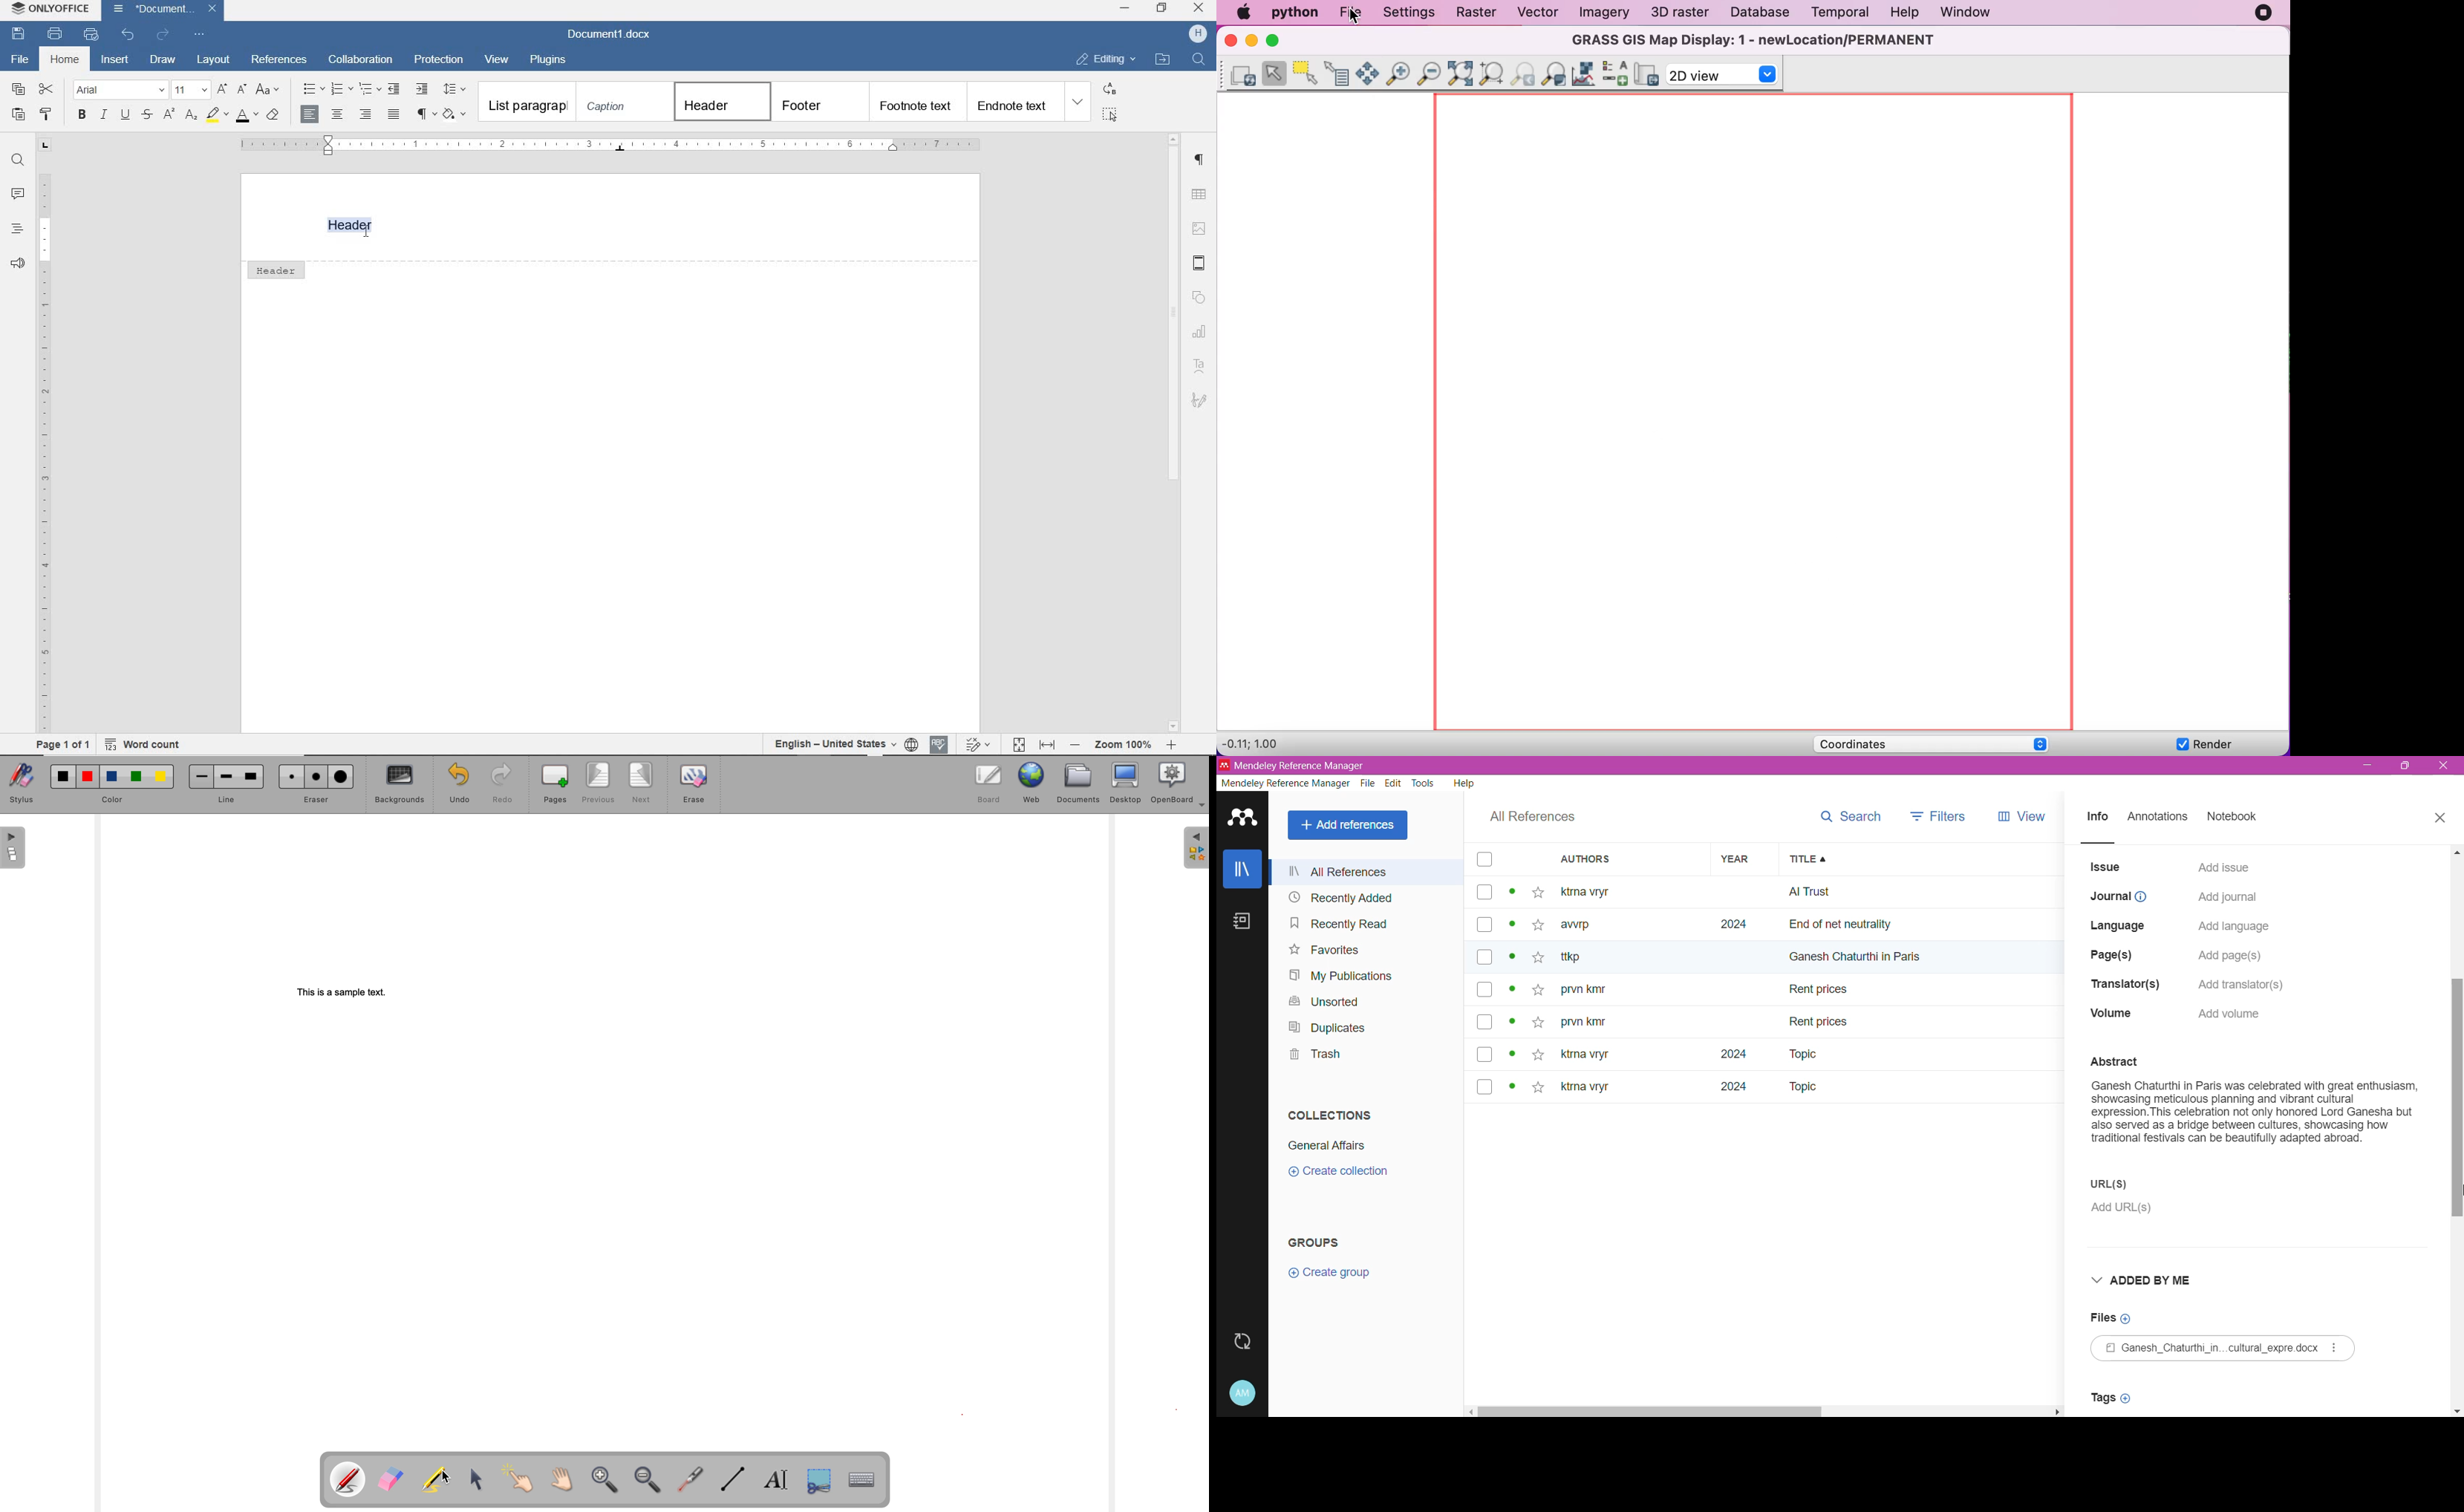 The width and height of the screenshot is (2464, 1512). I want to click on decrement font size, so click(241, 90).